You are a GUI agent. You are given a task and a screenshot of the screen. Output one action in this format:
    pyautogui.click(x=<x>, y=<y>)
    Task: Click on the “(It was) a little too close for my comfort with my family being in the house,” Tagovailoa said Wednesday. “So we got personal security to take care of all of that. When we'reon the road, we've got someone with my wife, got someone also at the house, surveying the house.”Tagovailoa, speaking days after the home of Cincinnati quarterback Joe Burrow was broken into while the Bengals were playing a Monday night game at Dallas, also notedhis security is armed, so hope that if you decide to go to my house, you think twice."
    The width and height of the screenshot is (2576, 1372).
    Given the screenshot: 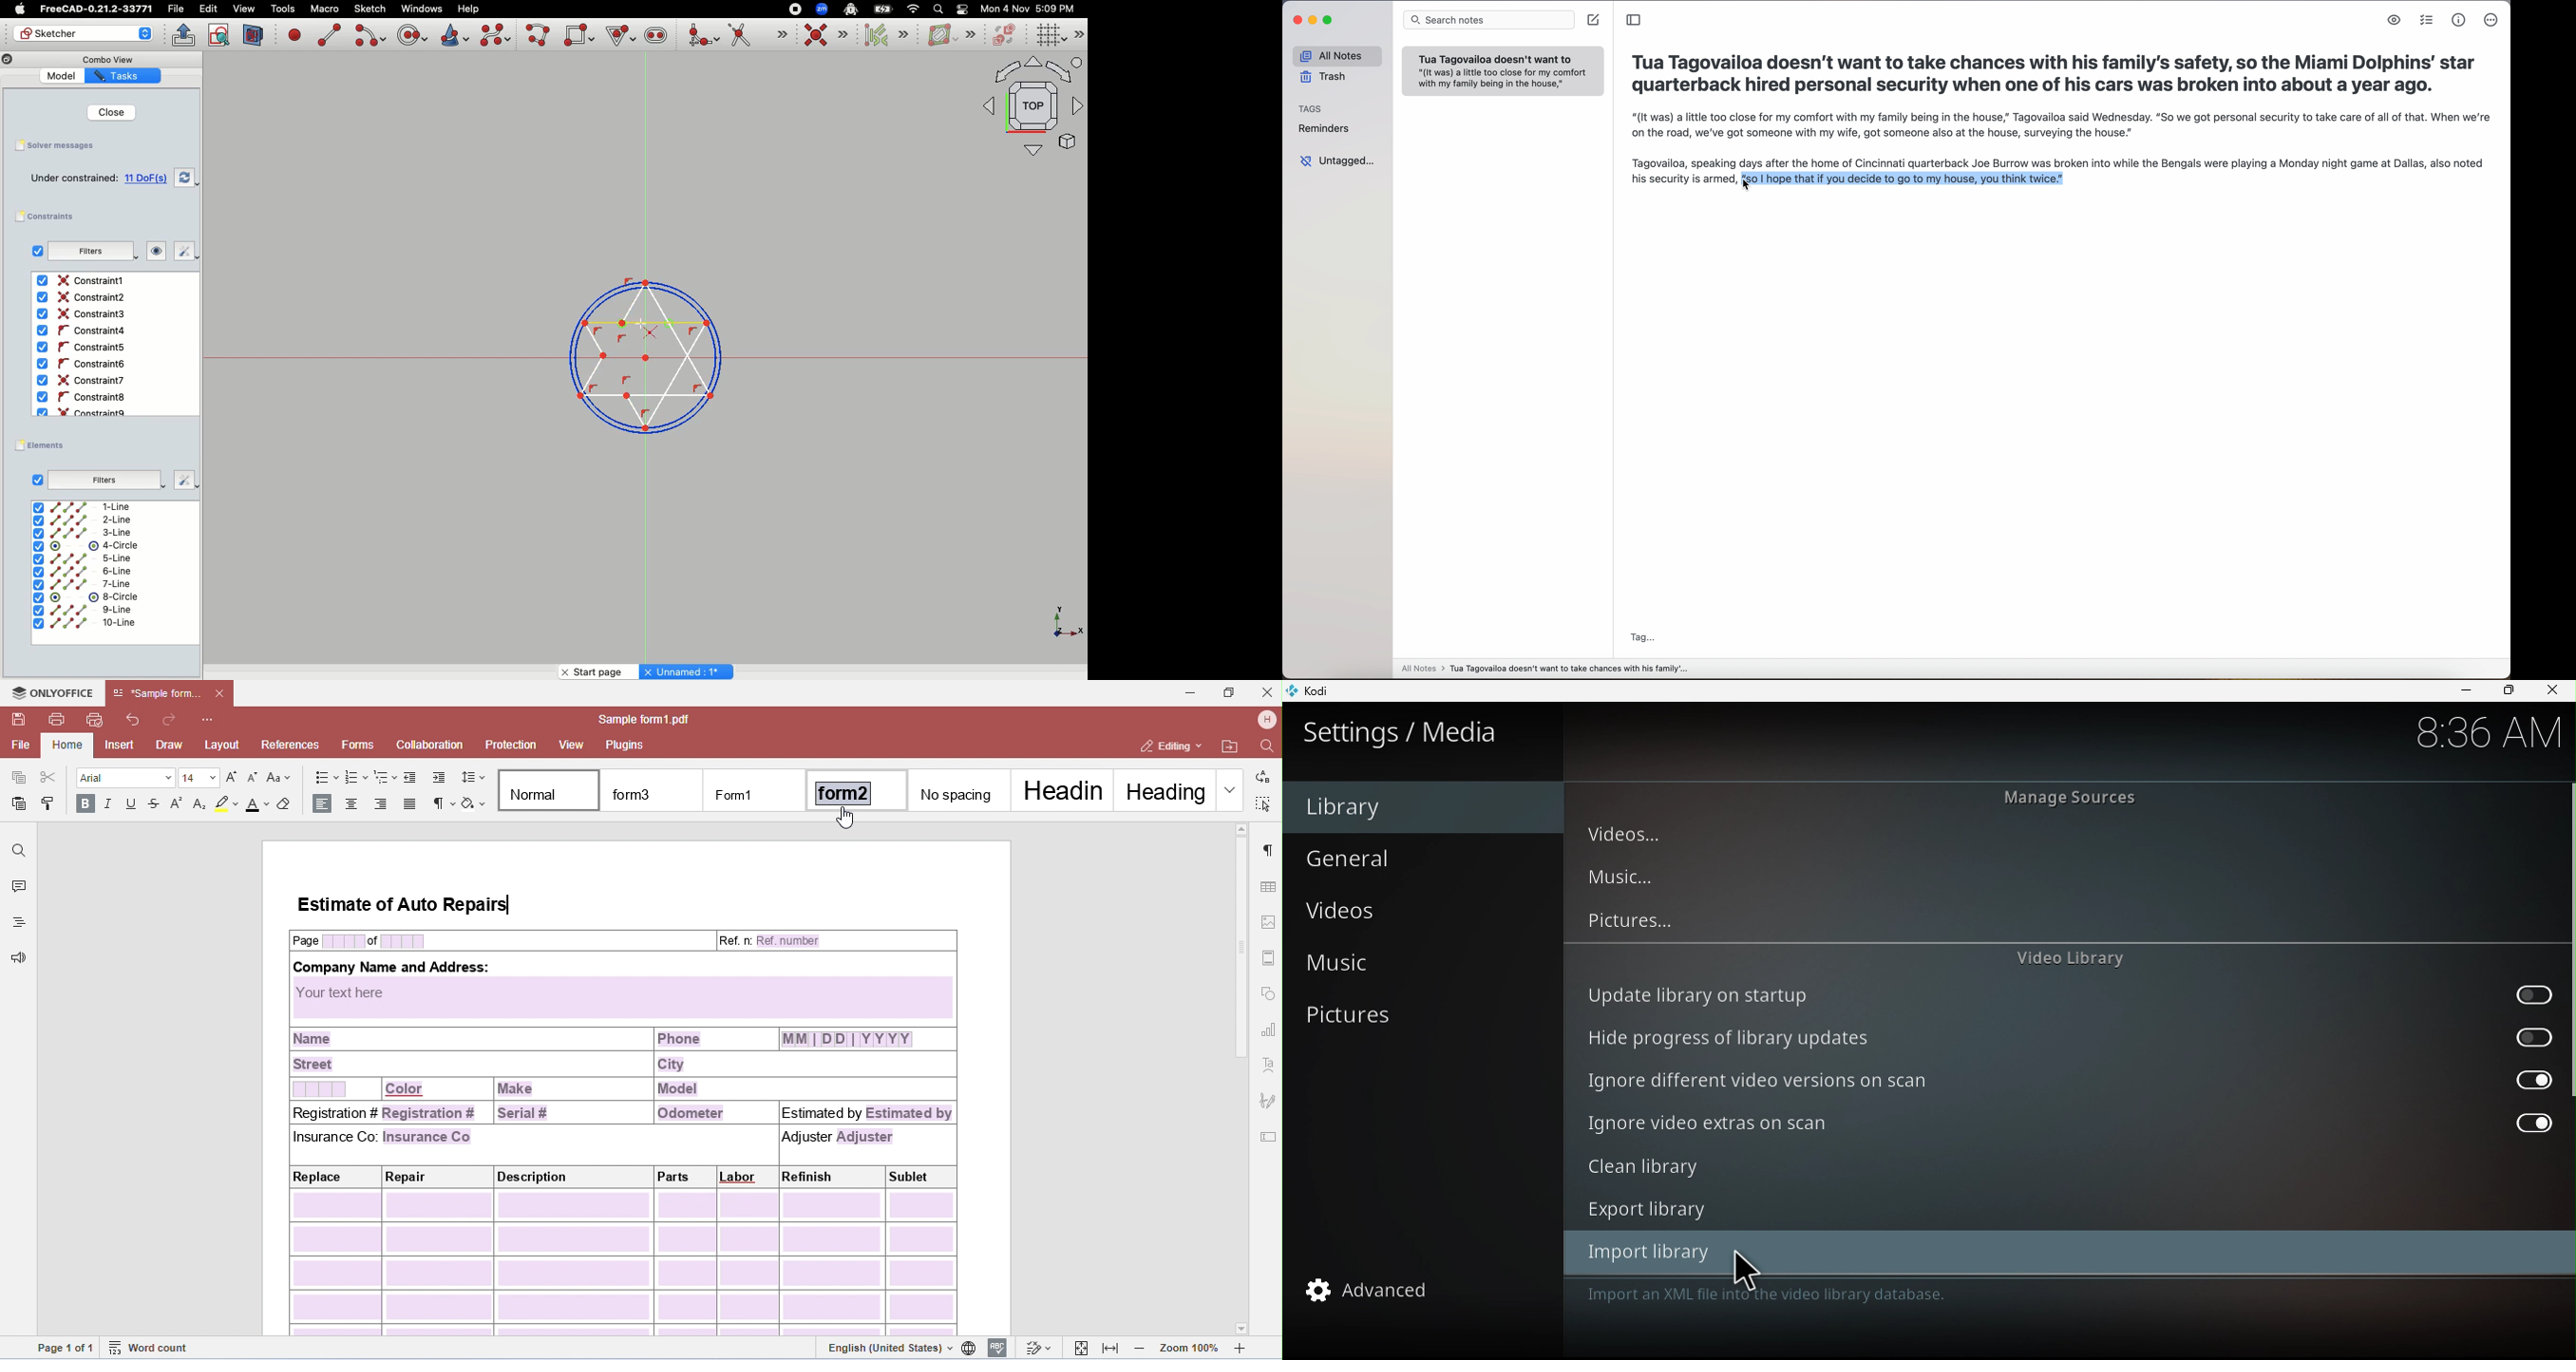 What is the action you would take?
    pyautogui.click(x=2060, y=151)
    